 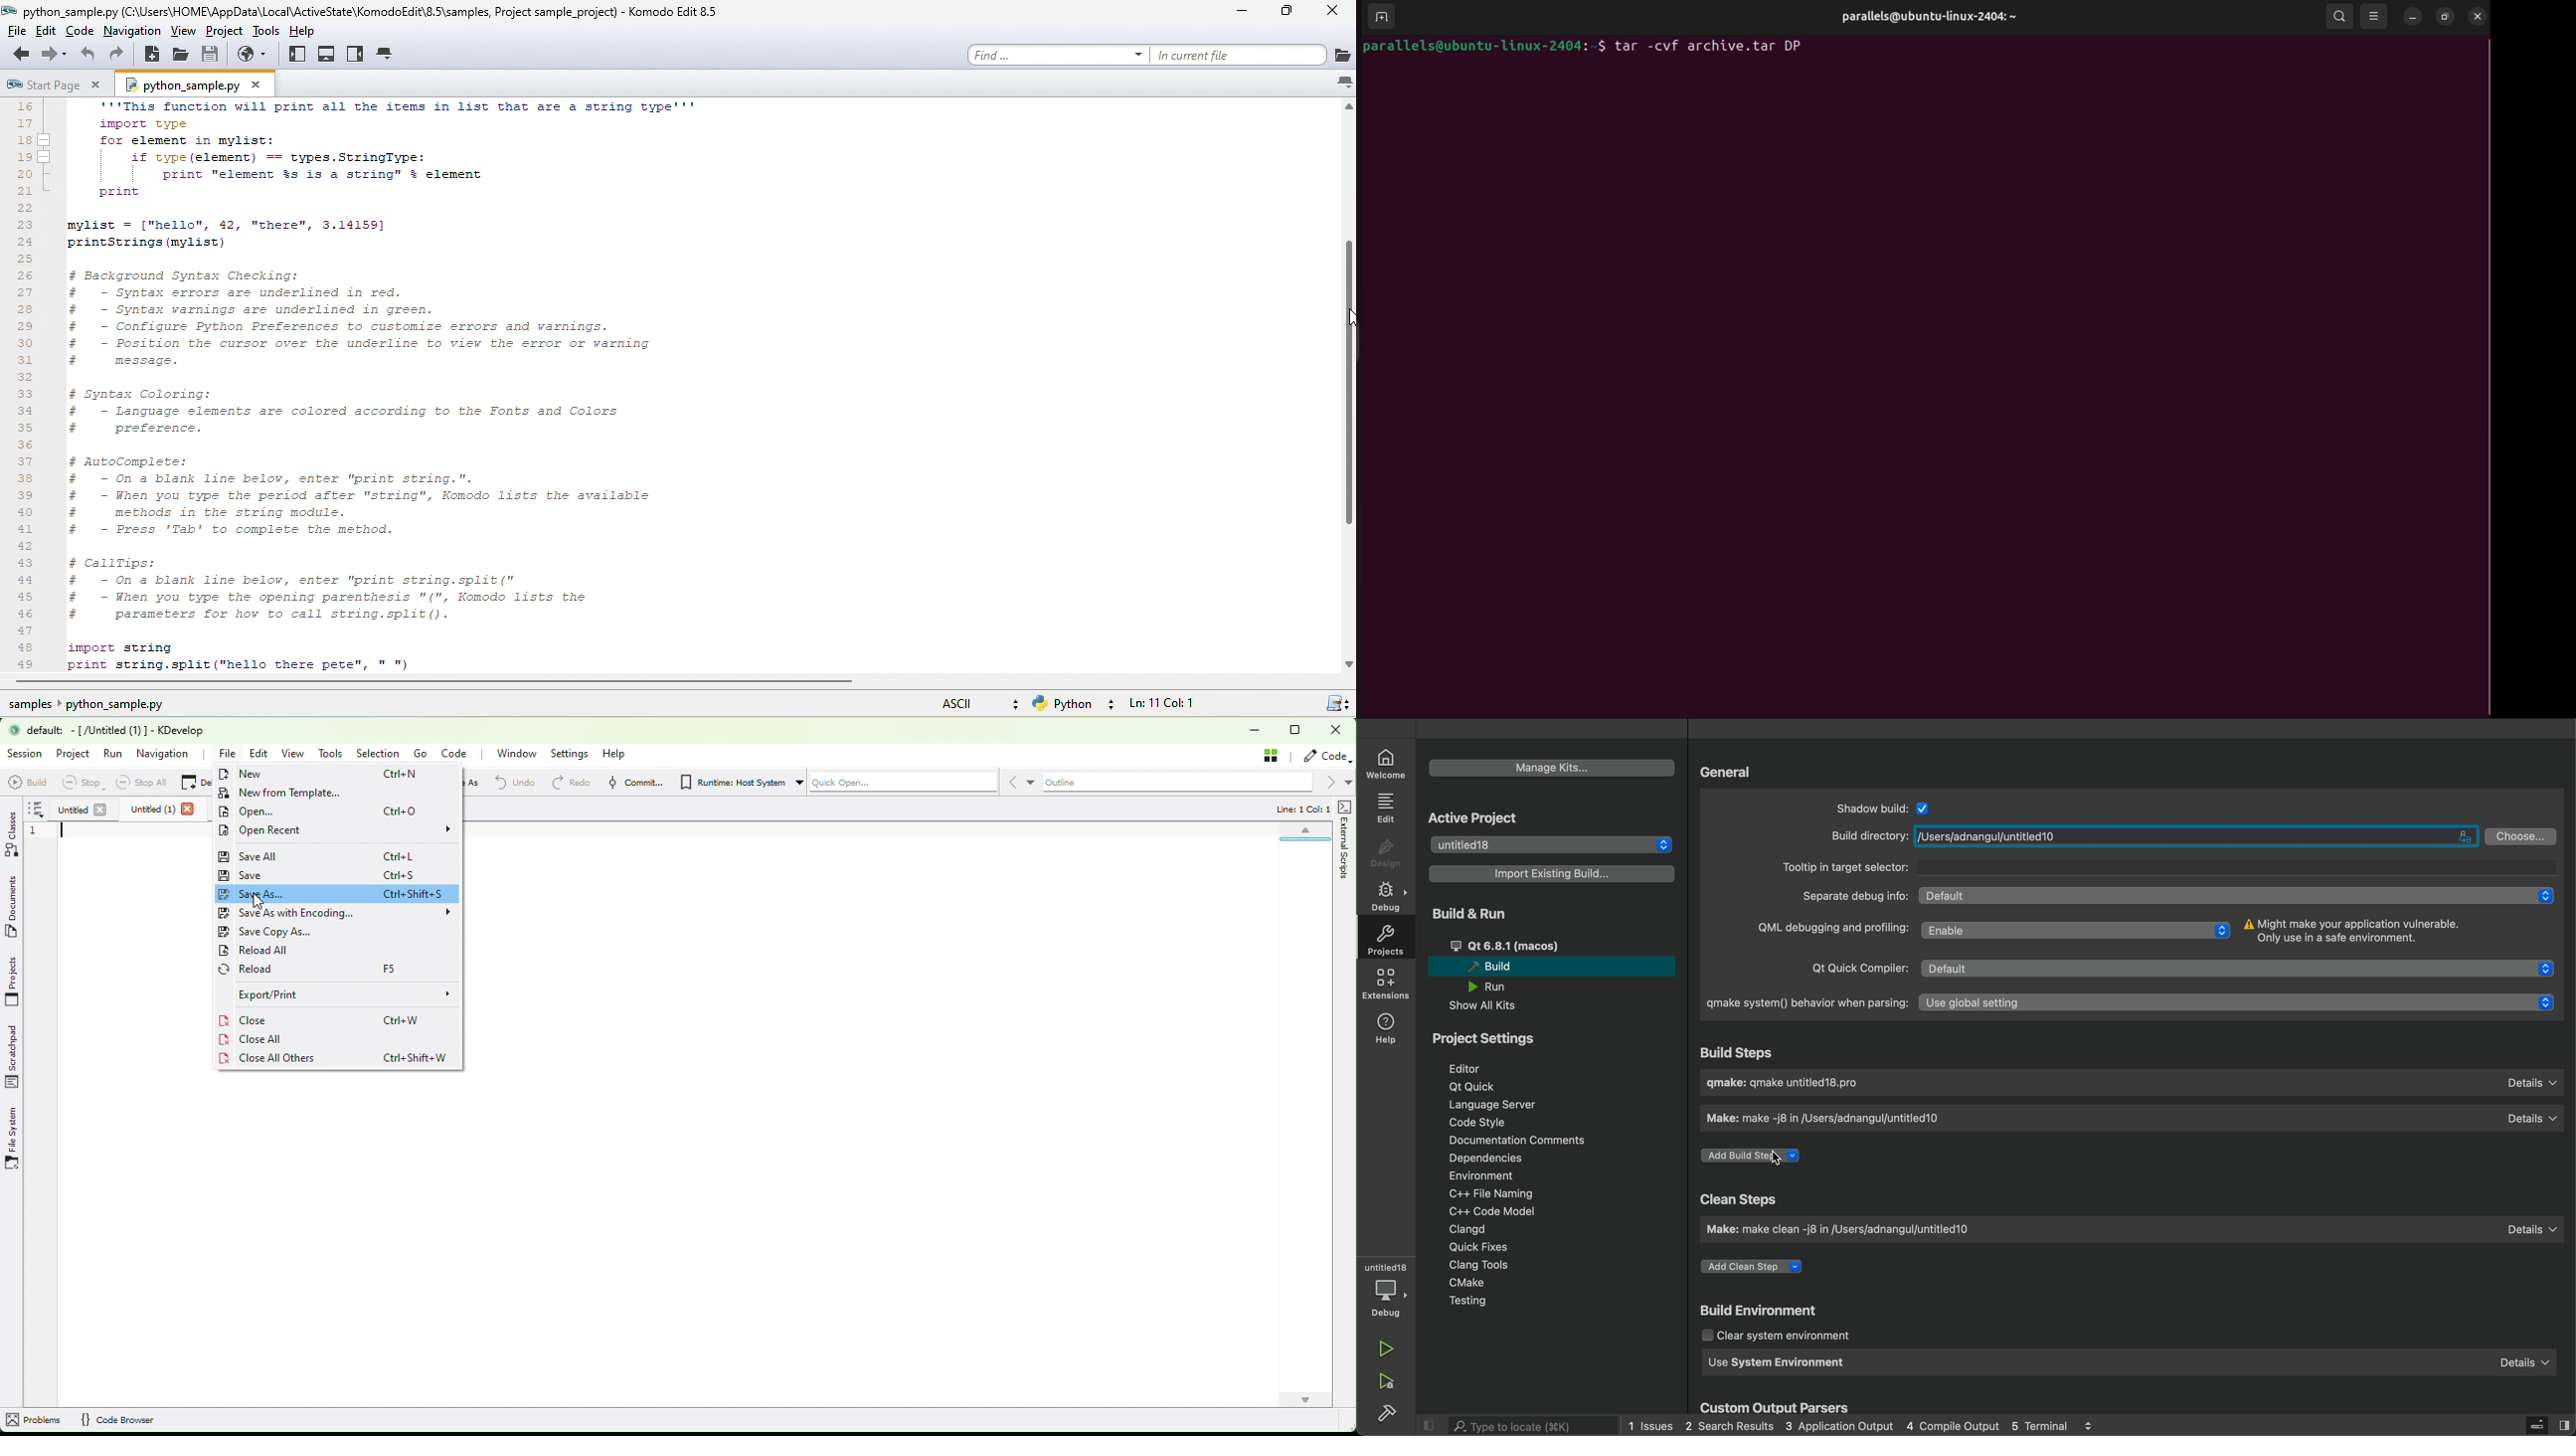 I want to click on close slidebar, so click(x=1433, y=1425).